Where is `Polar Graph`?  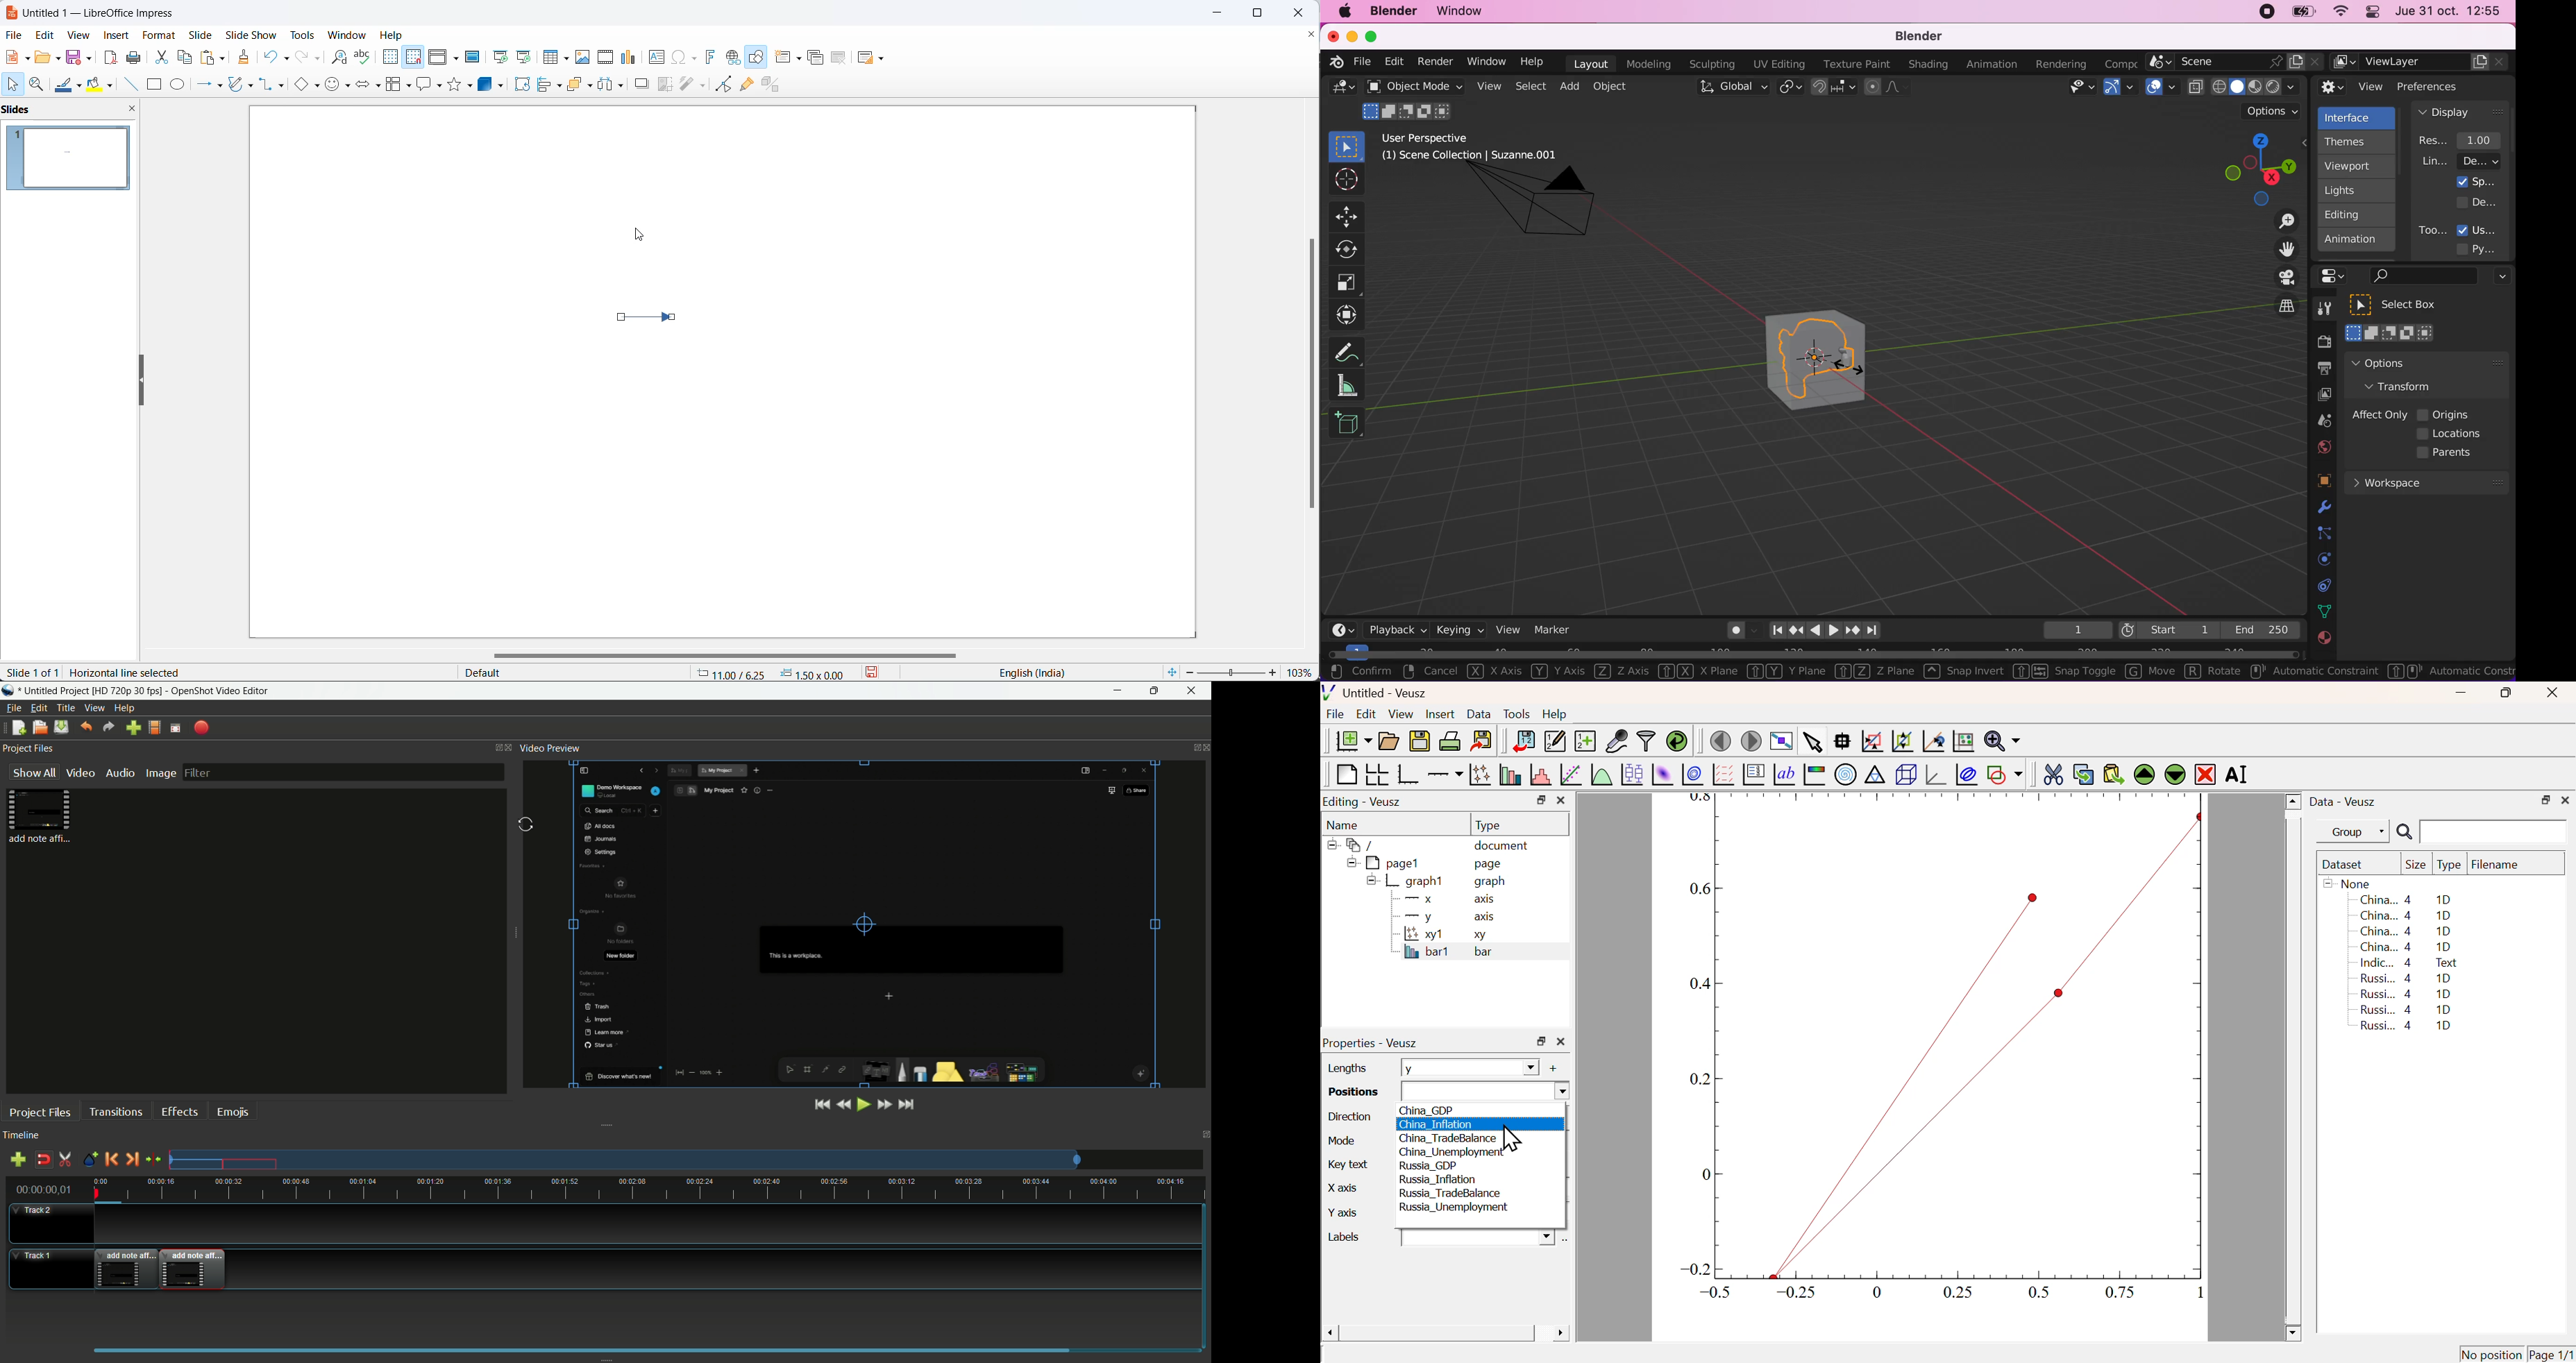 Polar Graph is located at coordinates (1846, 774).